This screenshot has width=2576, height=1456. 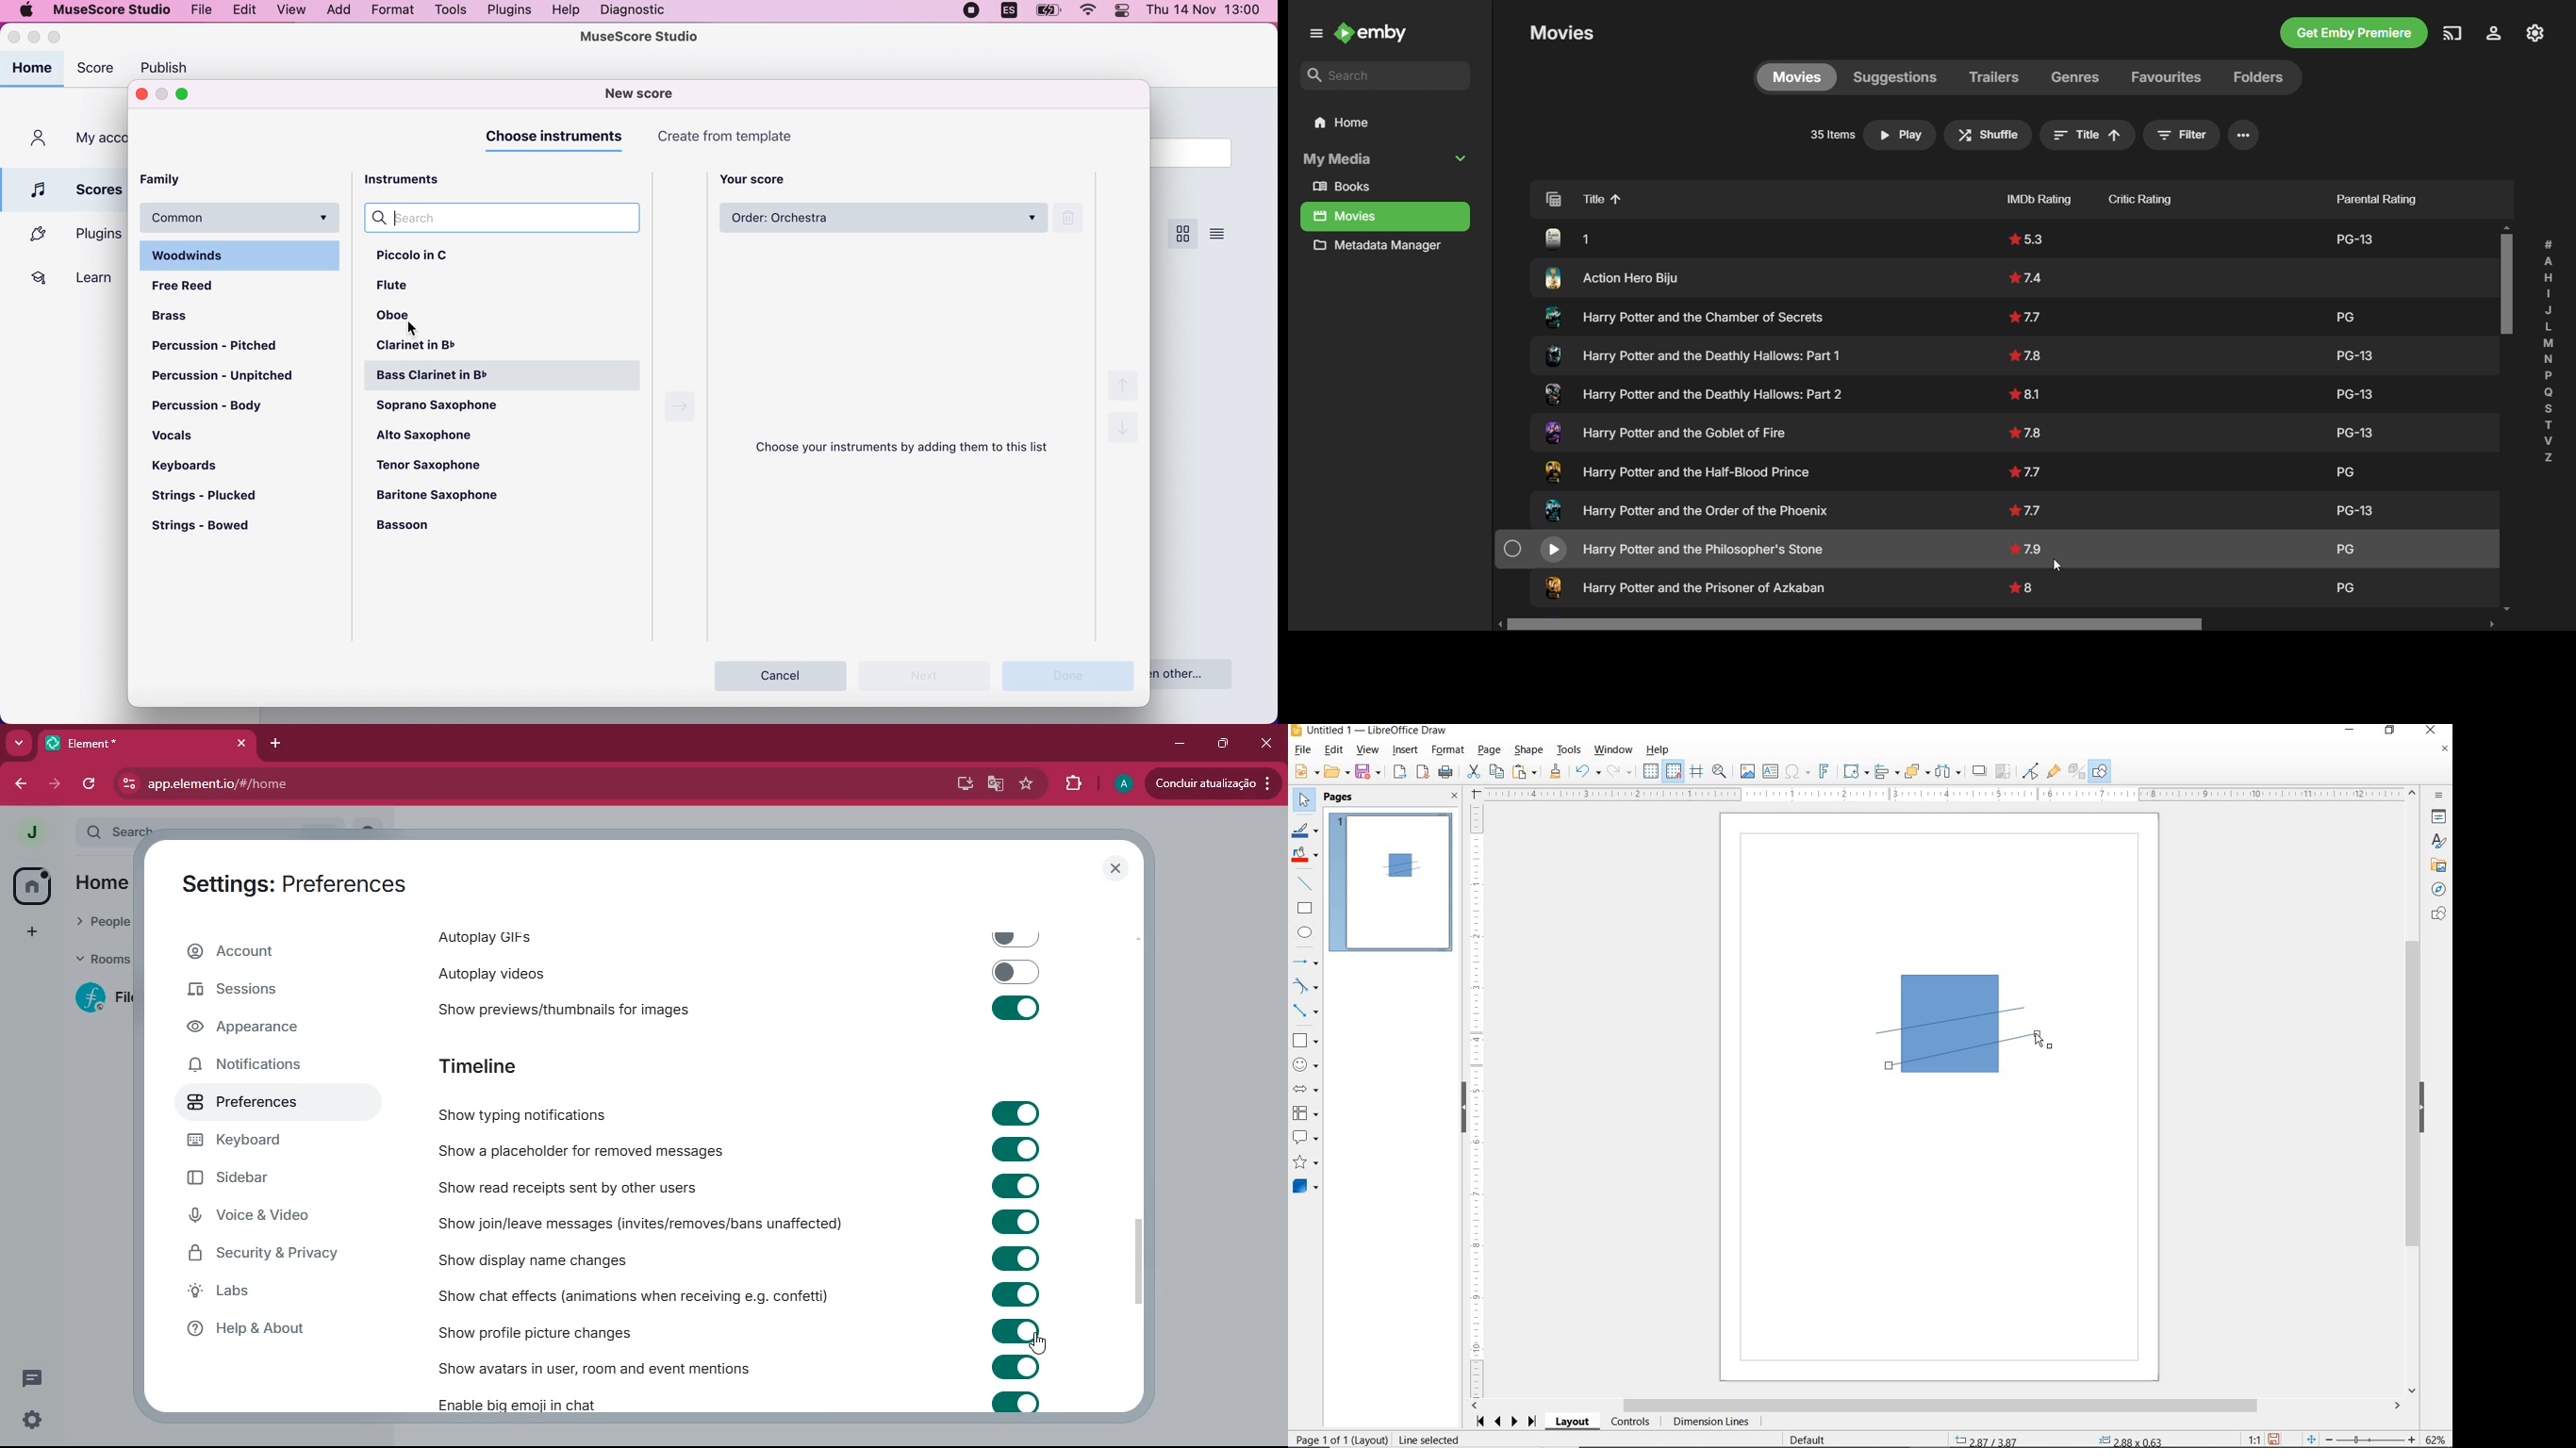 I want to click on google translate, so click(x=994, y=783).